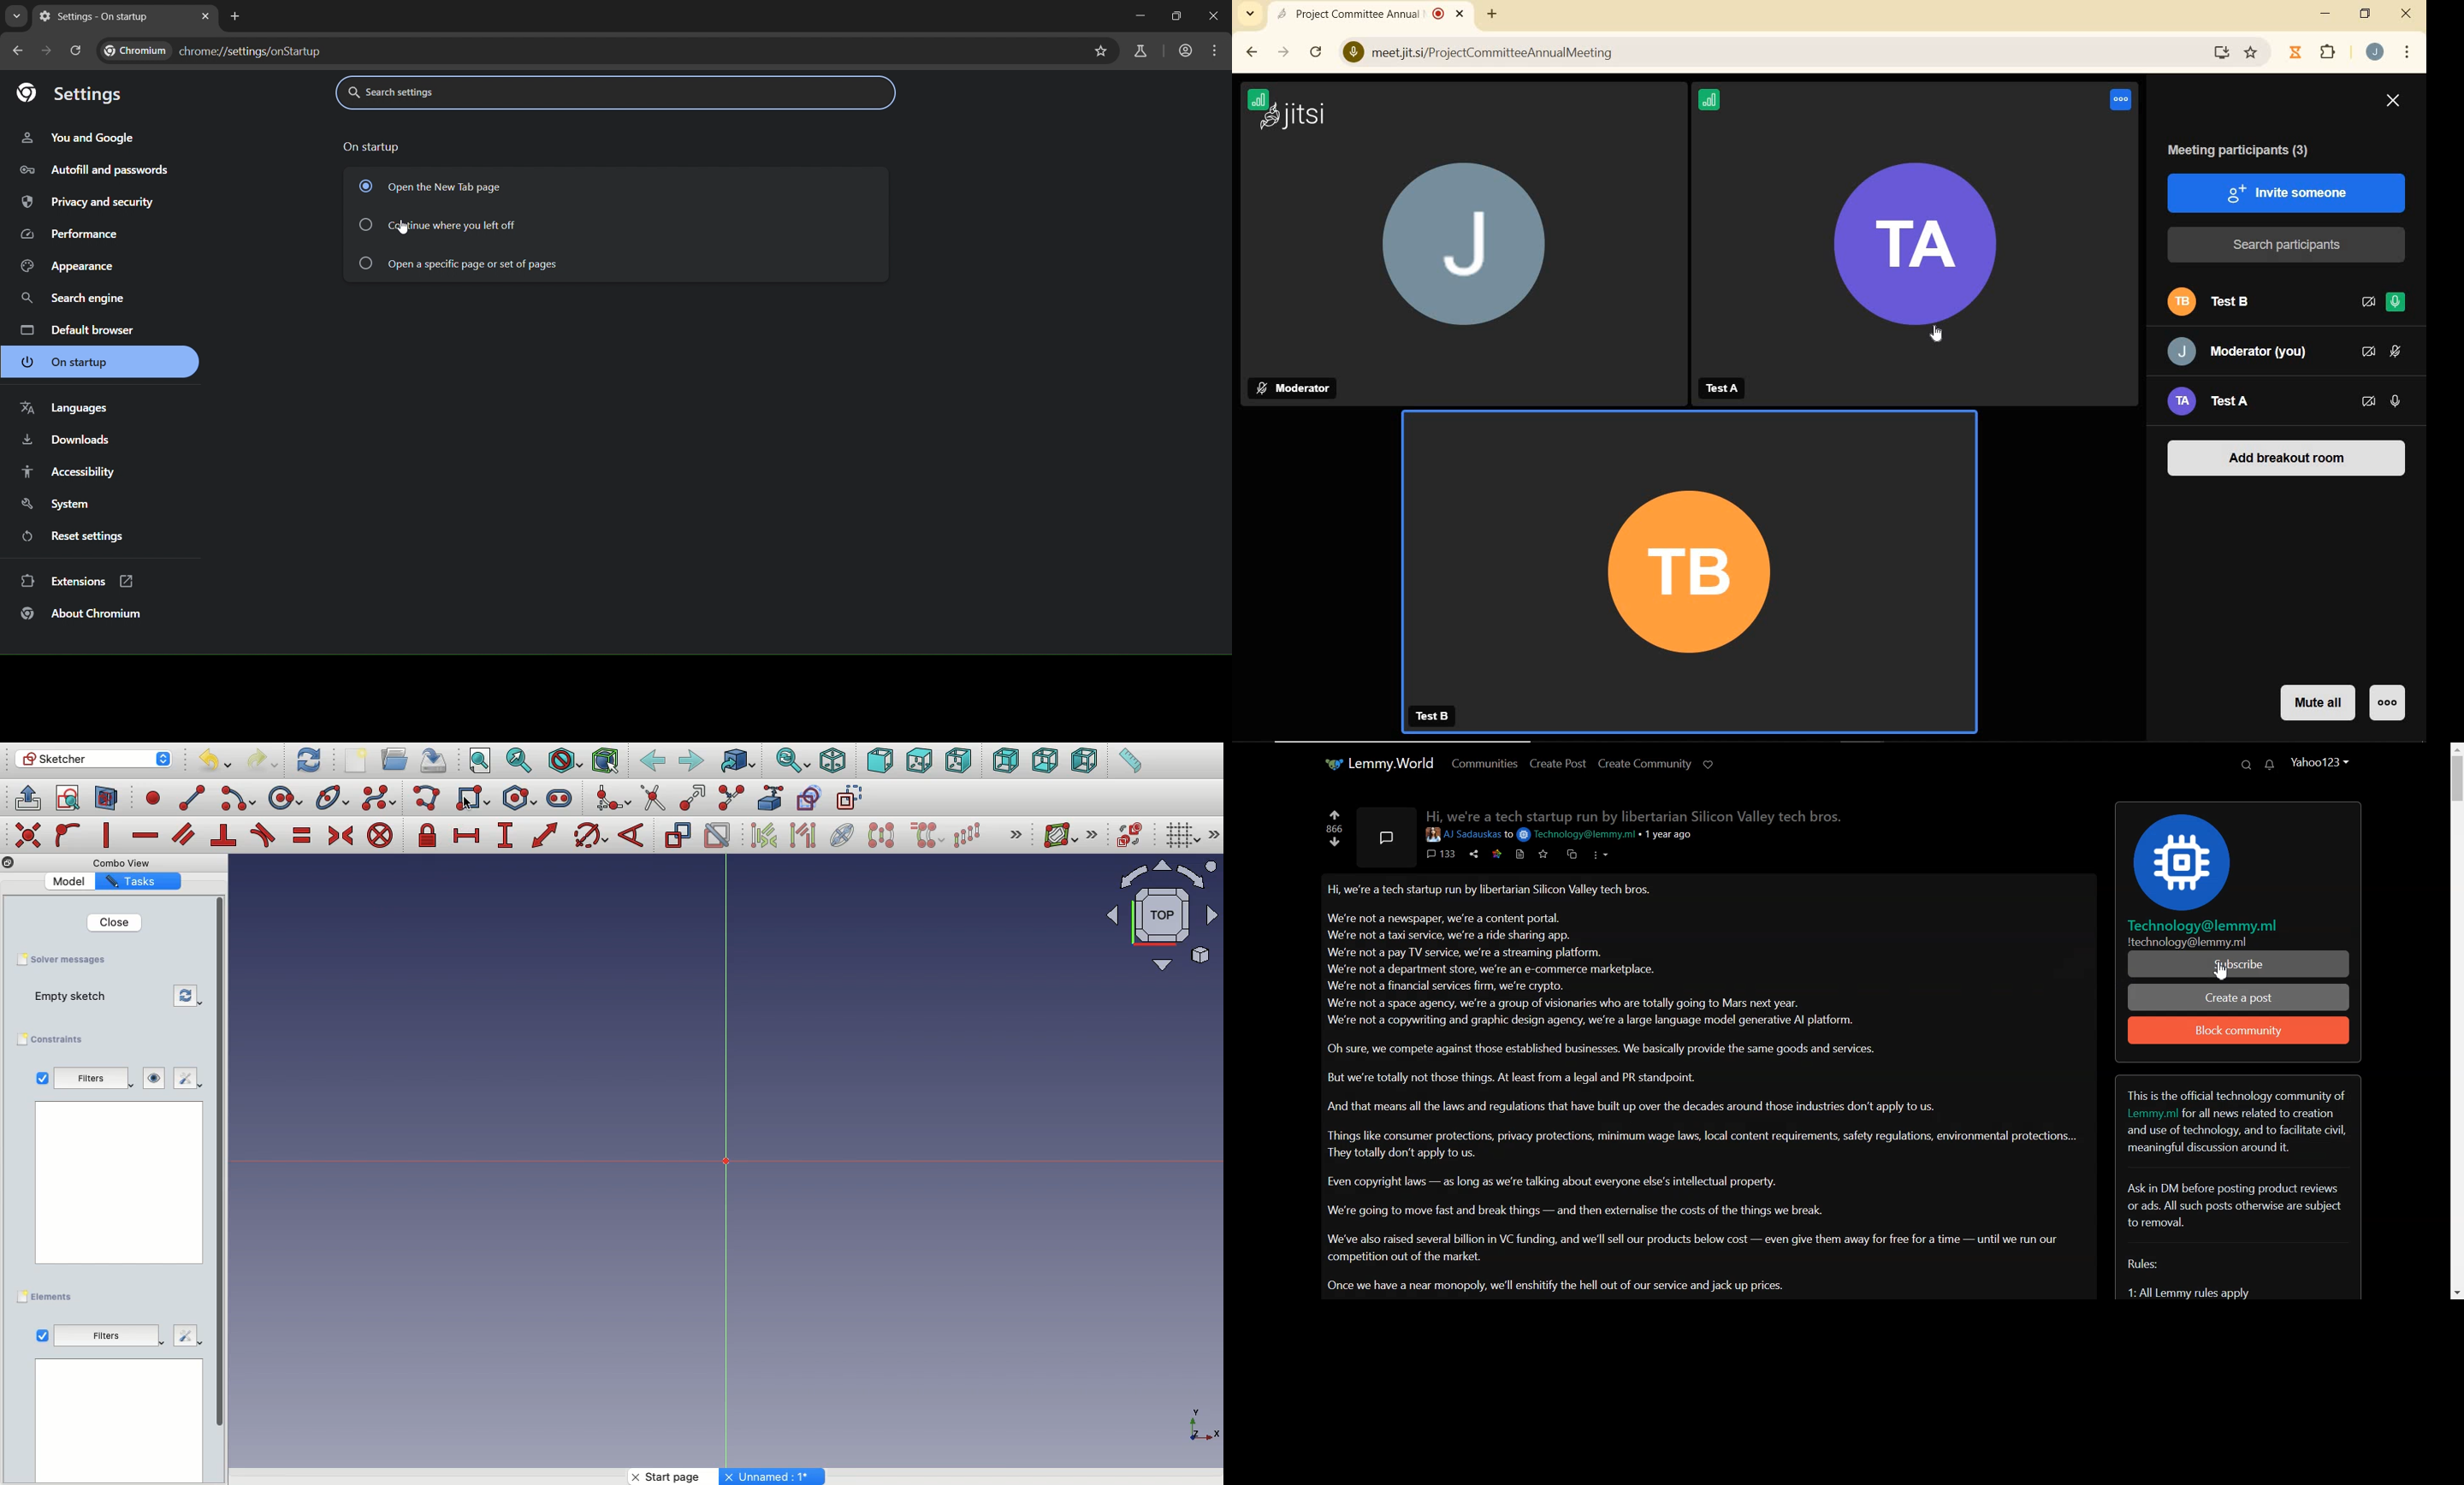 Image resolution: width=2464 pixels, height=1512 pixels. I want to click on Notification, so click(2270, 764).